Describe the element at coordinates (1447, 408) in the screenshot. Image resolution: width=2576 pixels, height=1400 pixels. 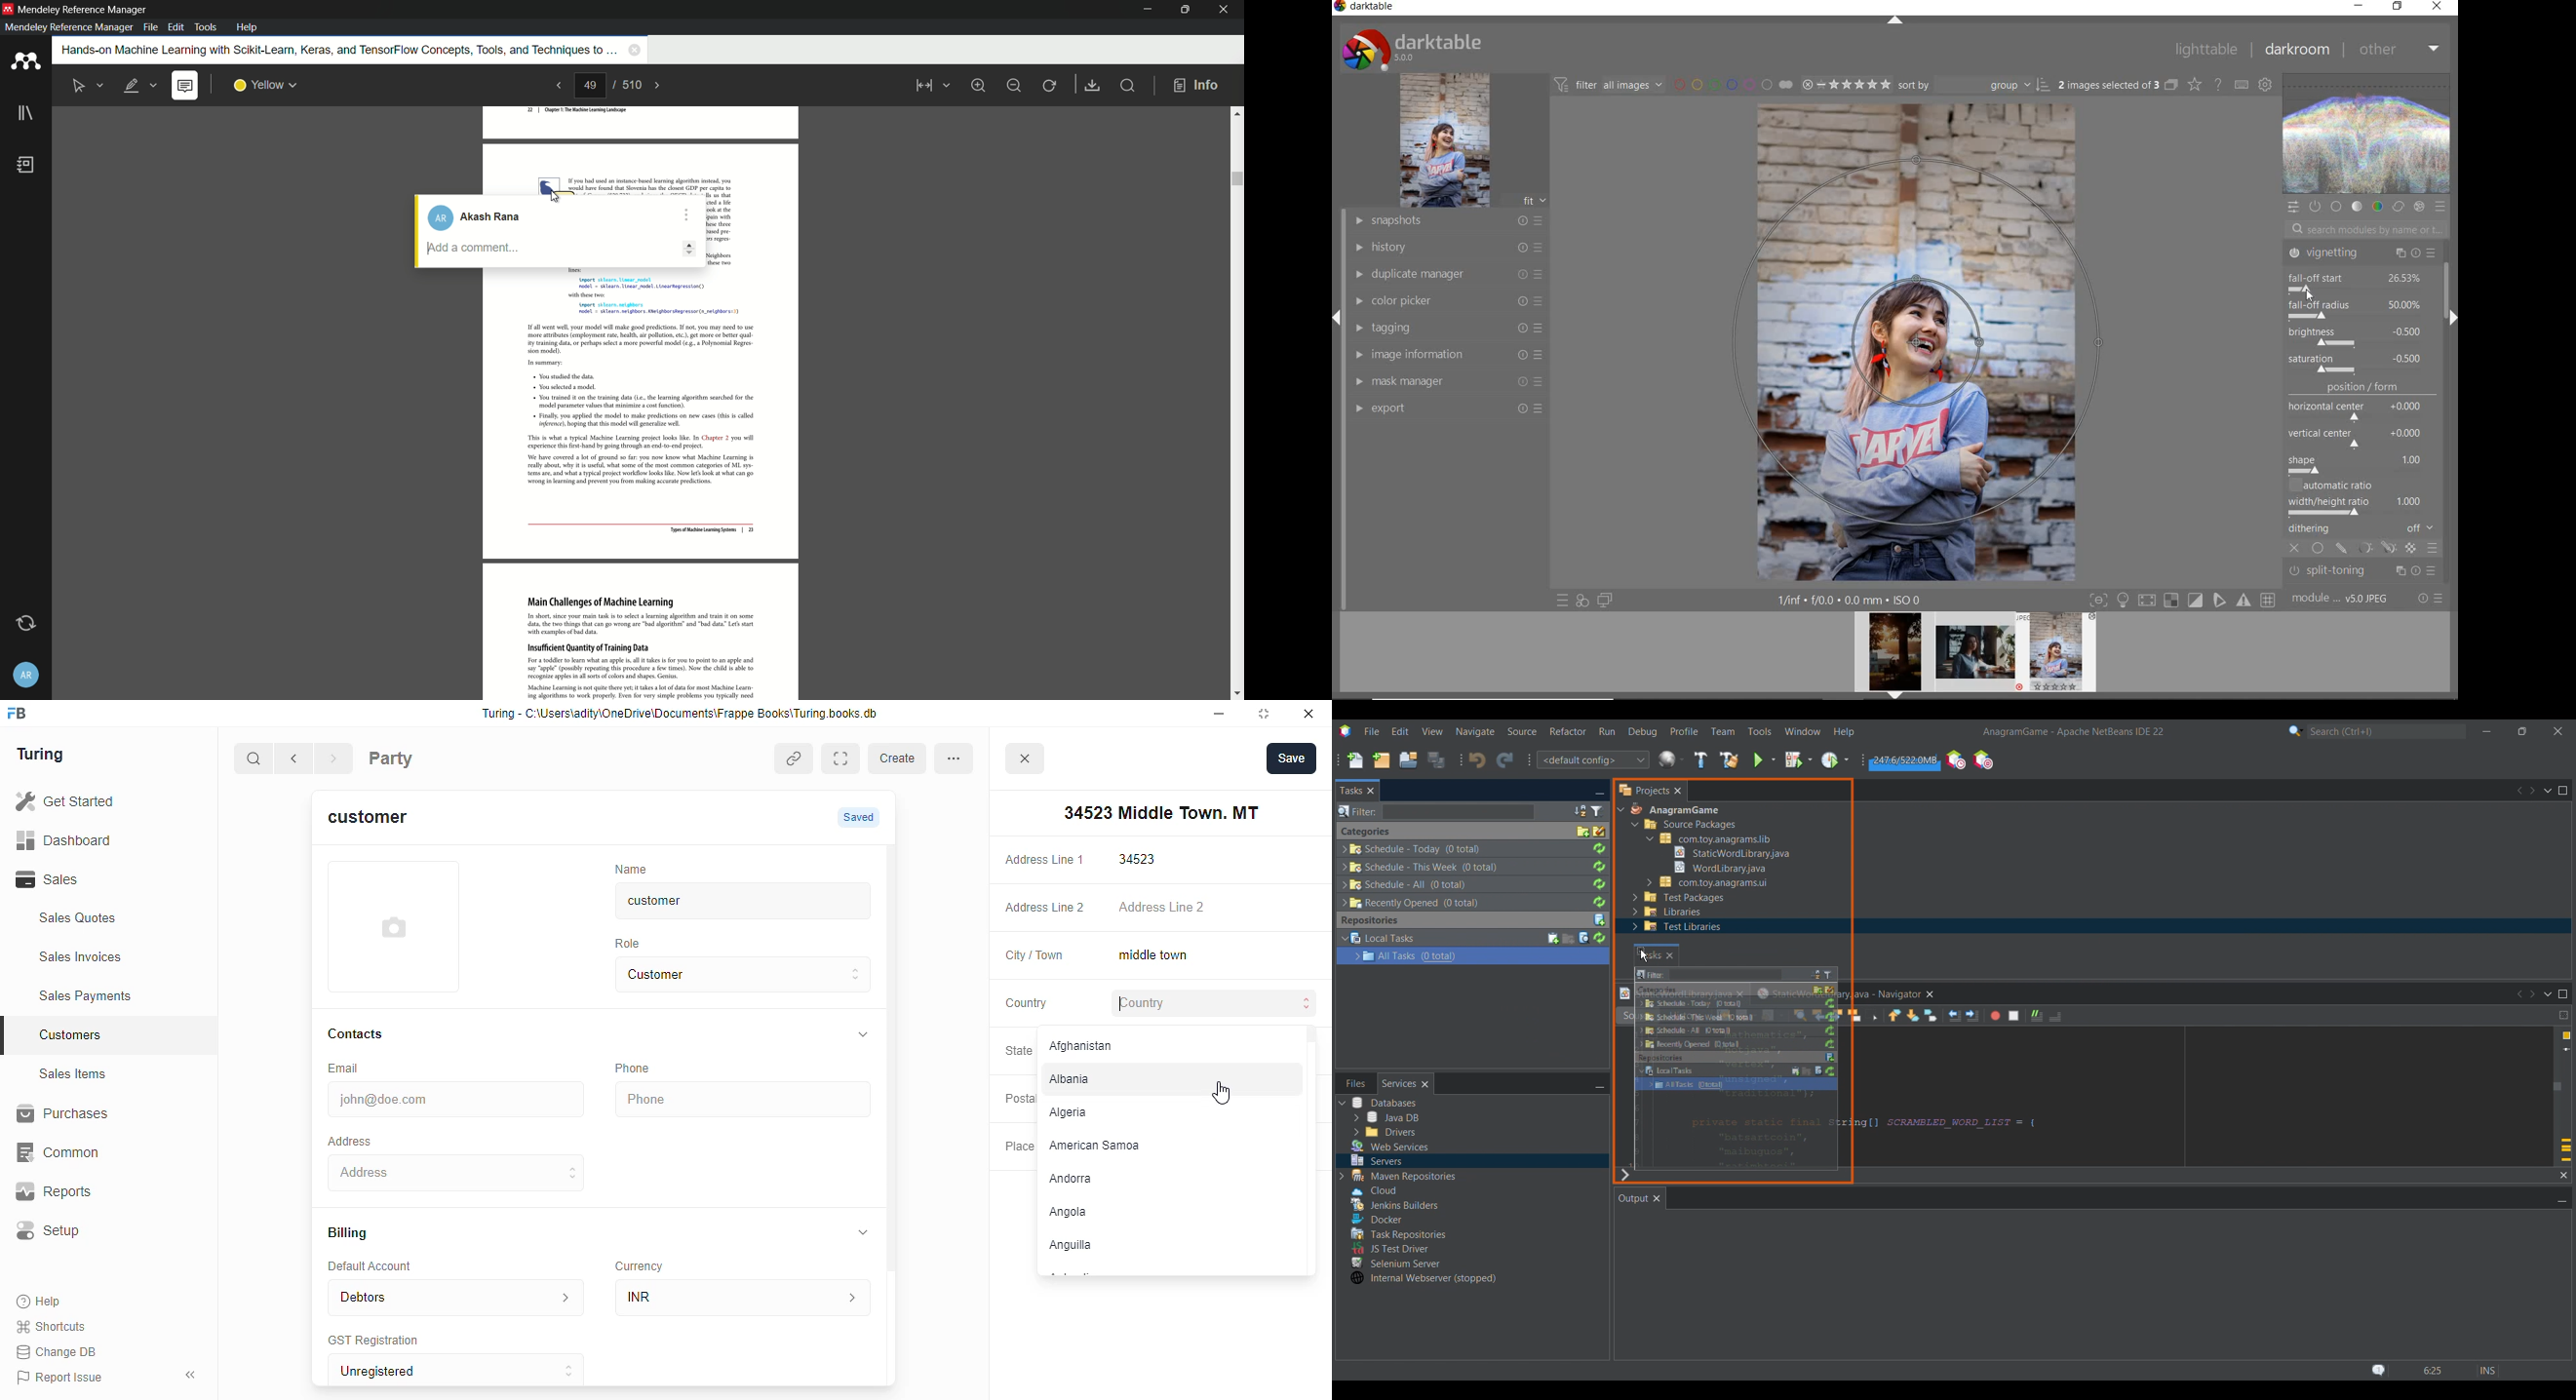
I see `export` at that location.